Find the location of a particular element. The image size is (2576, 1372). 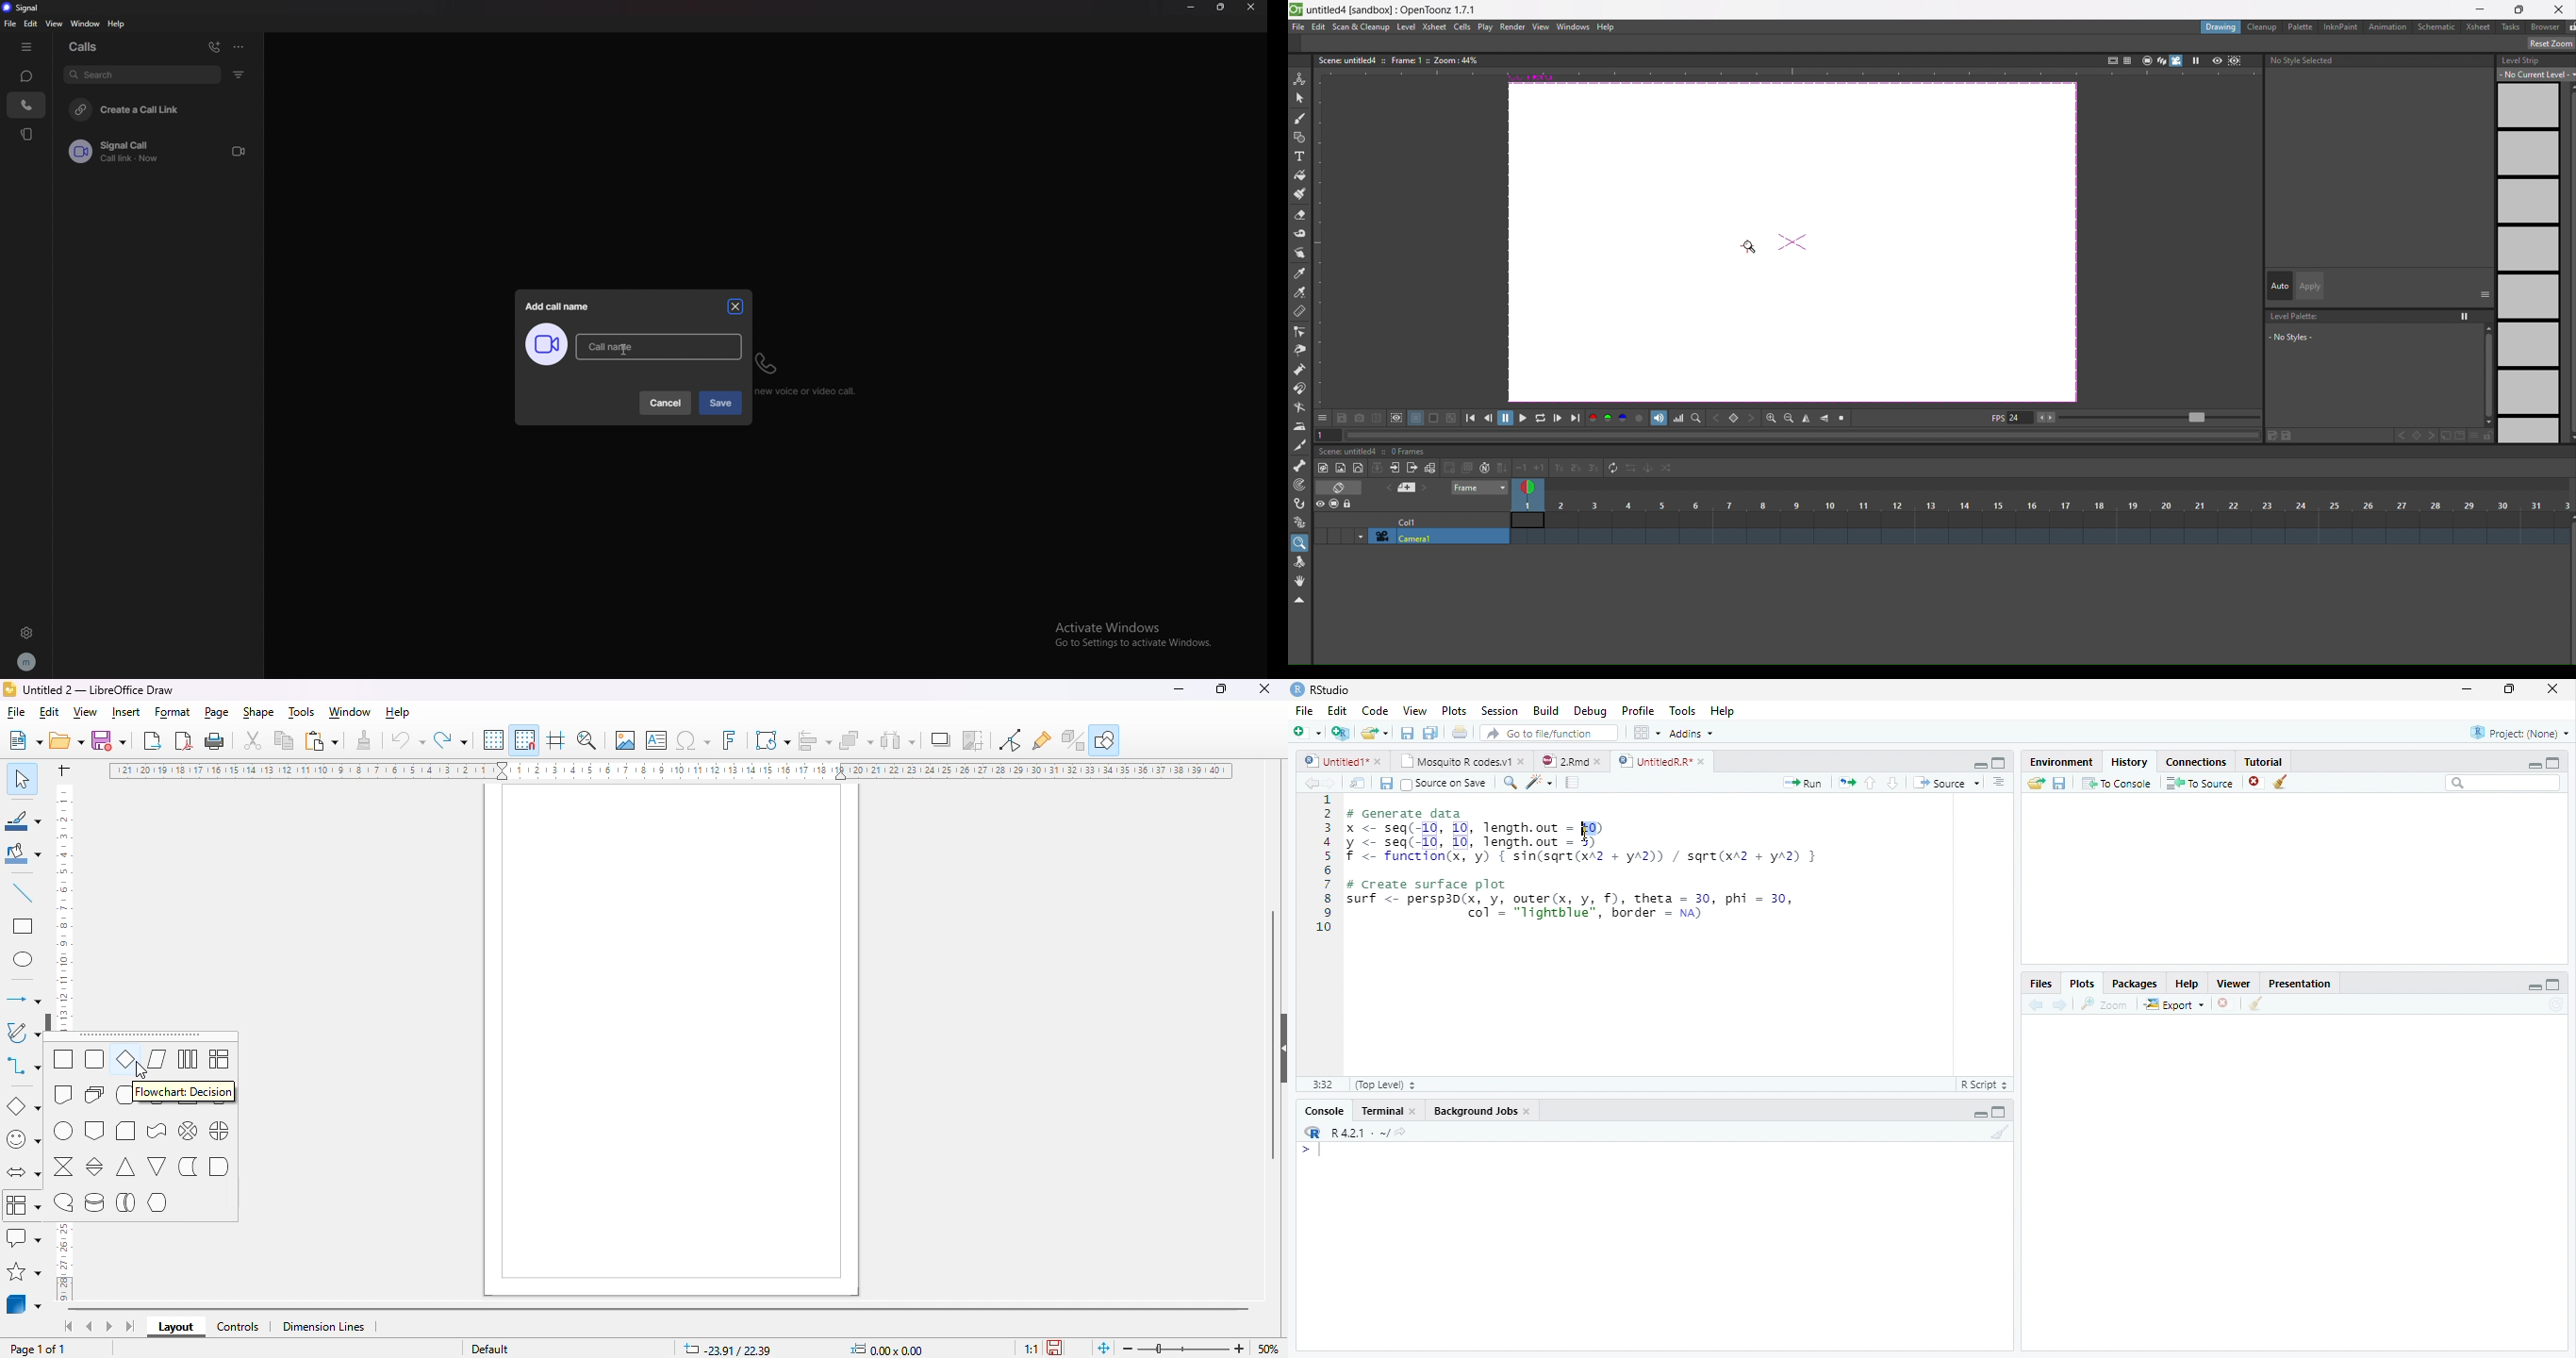

History is located at coordinates (2130, 761).